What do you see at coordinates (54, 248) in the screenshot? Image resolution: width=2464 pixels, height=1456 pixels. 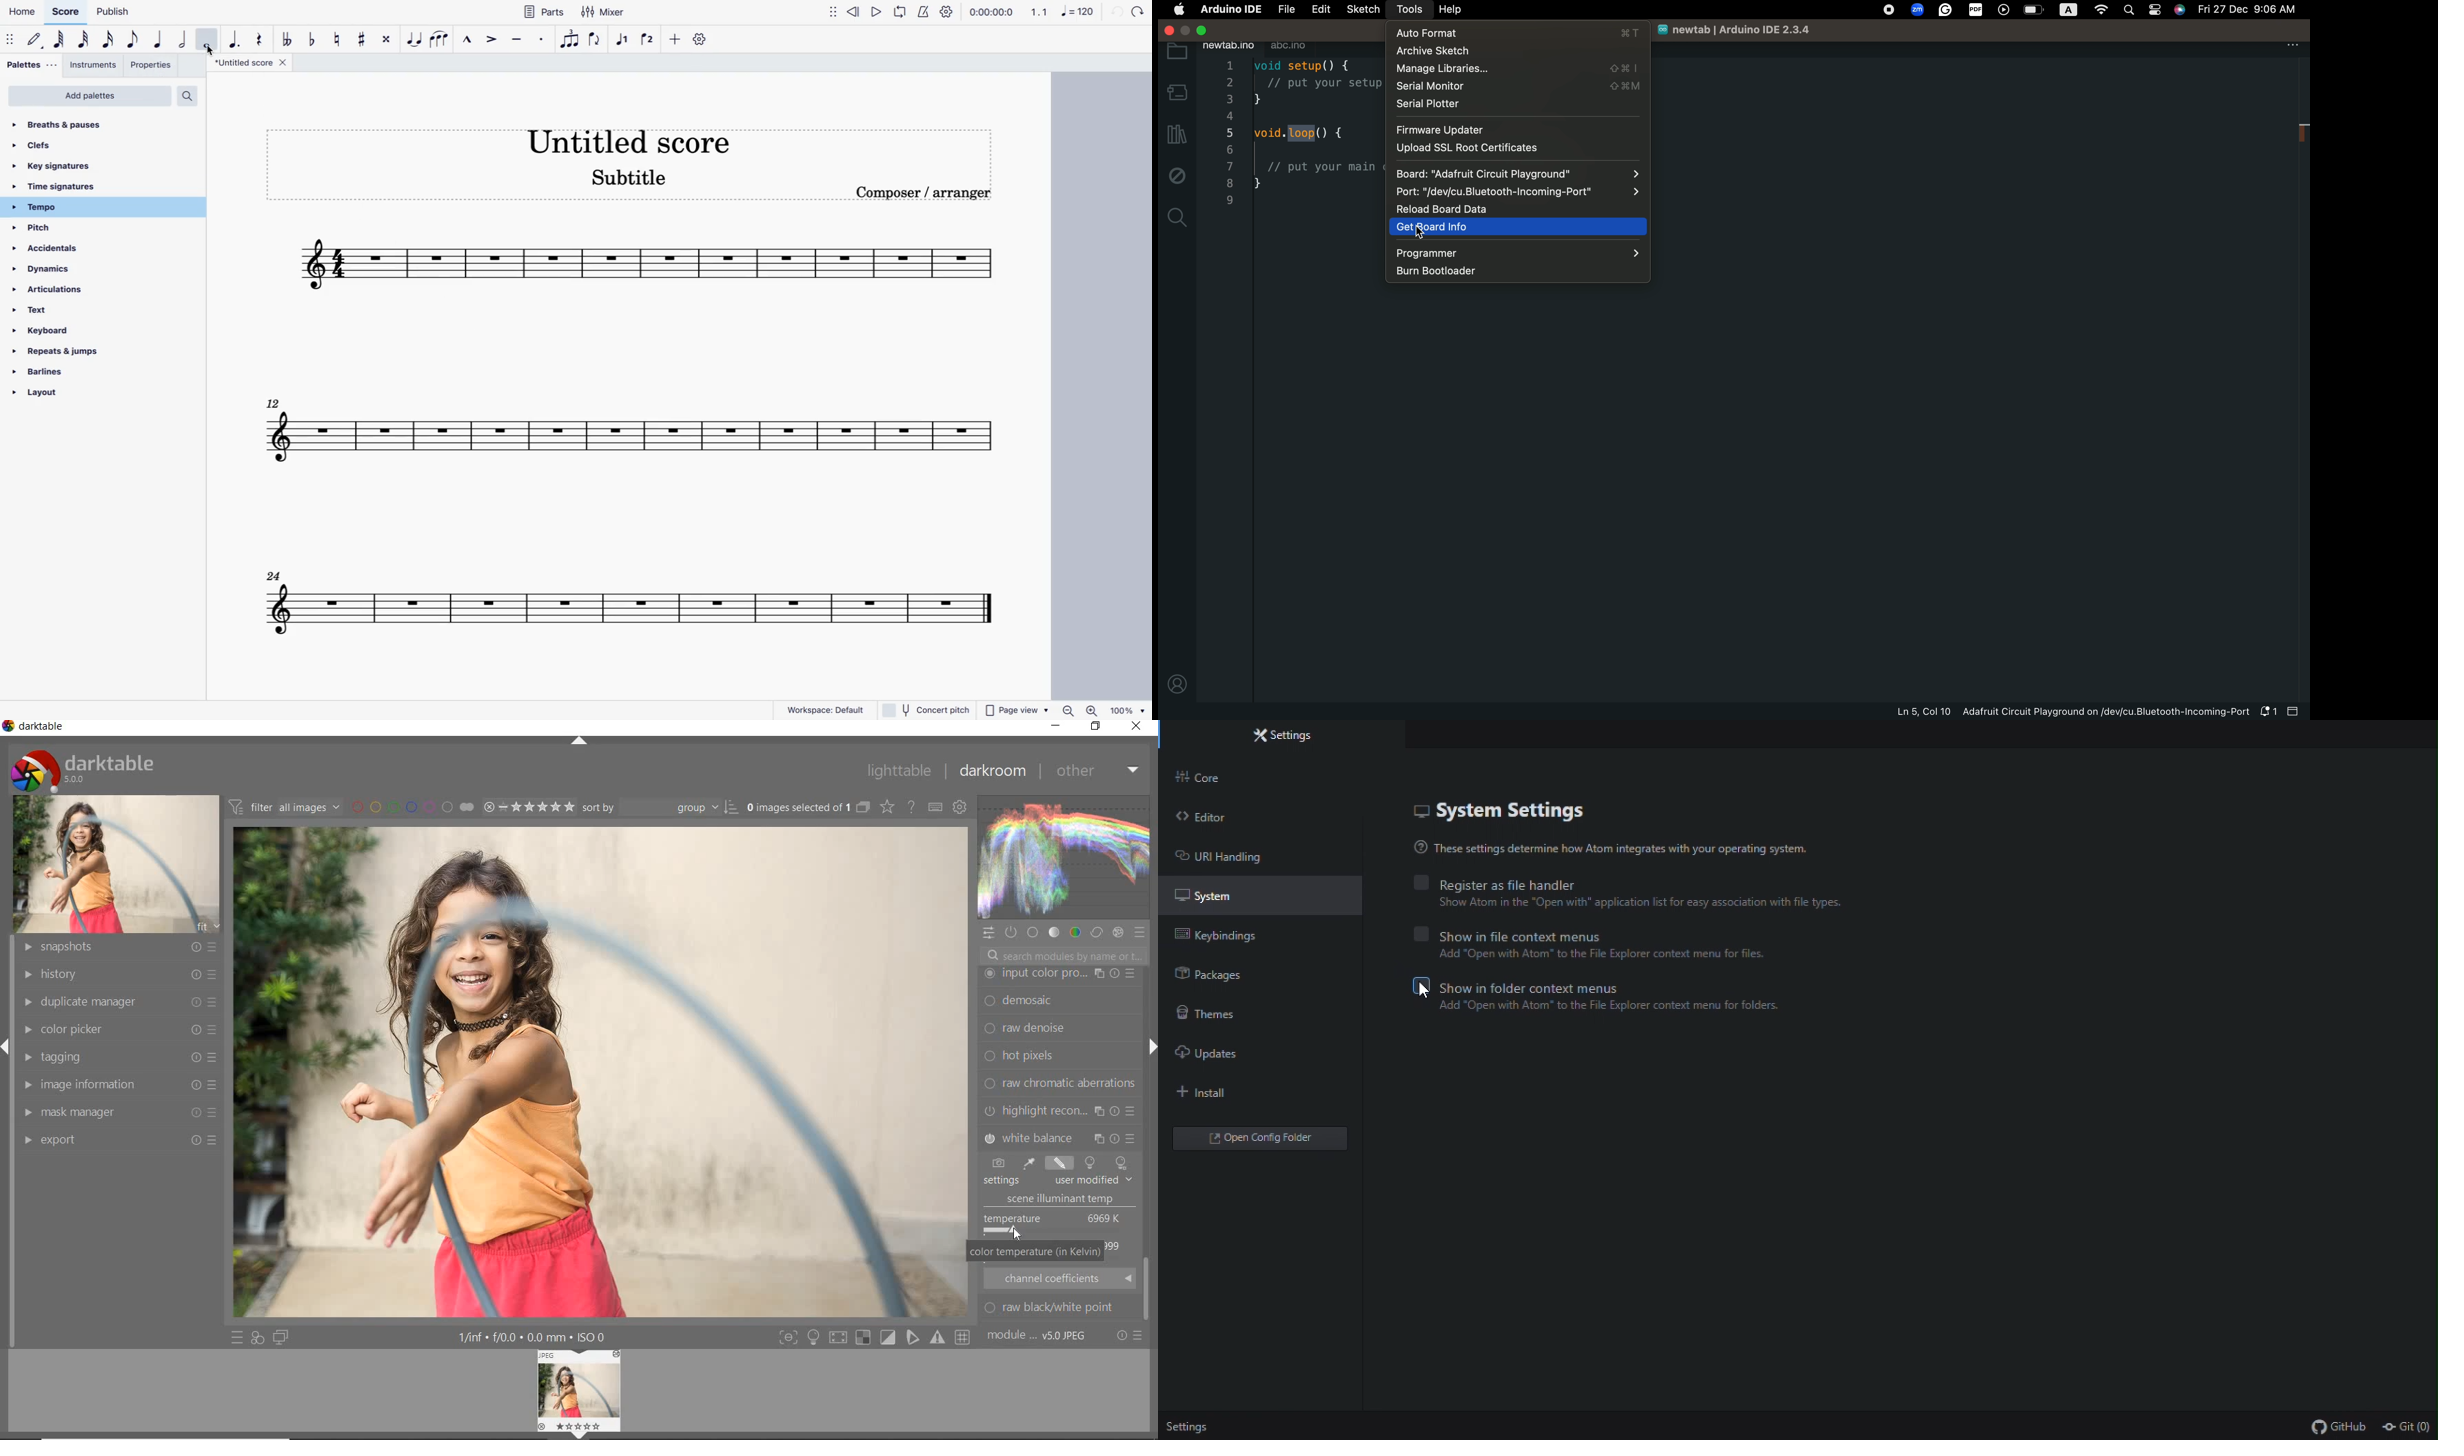 I see `accidentals` at bounding box center [54, 248].